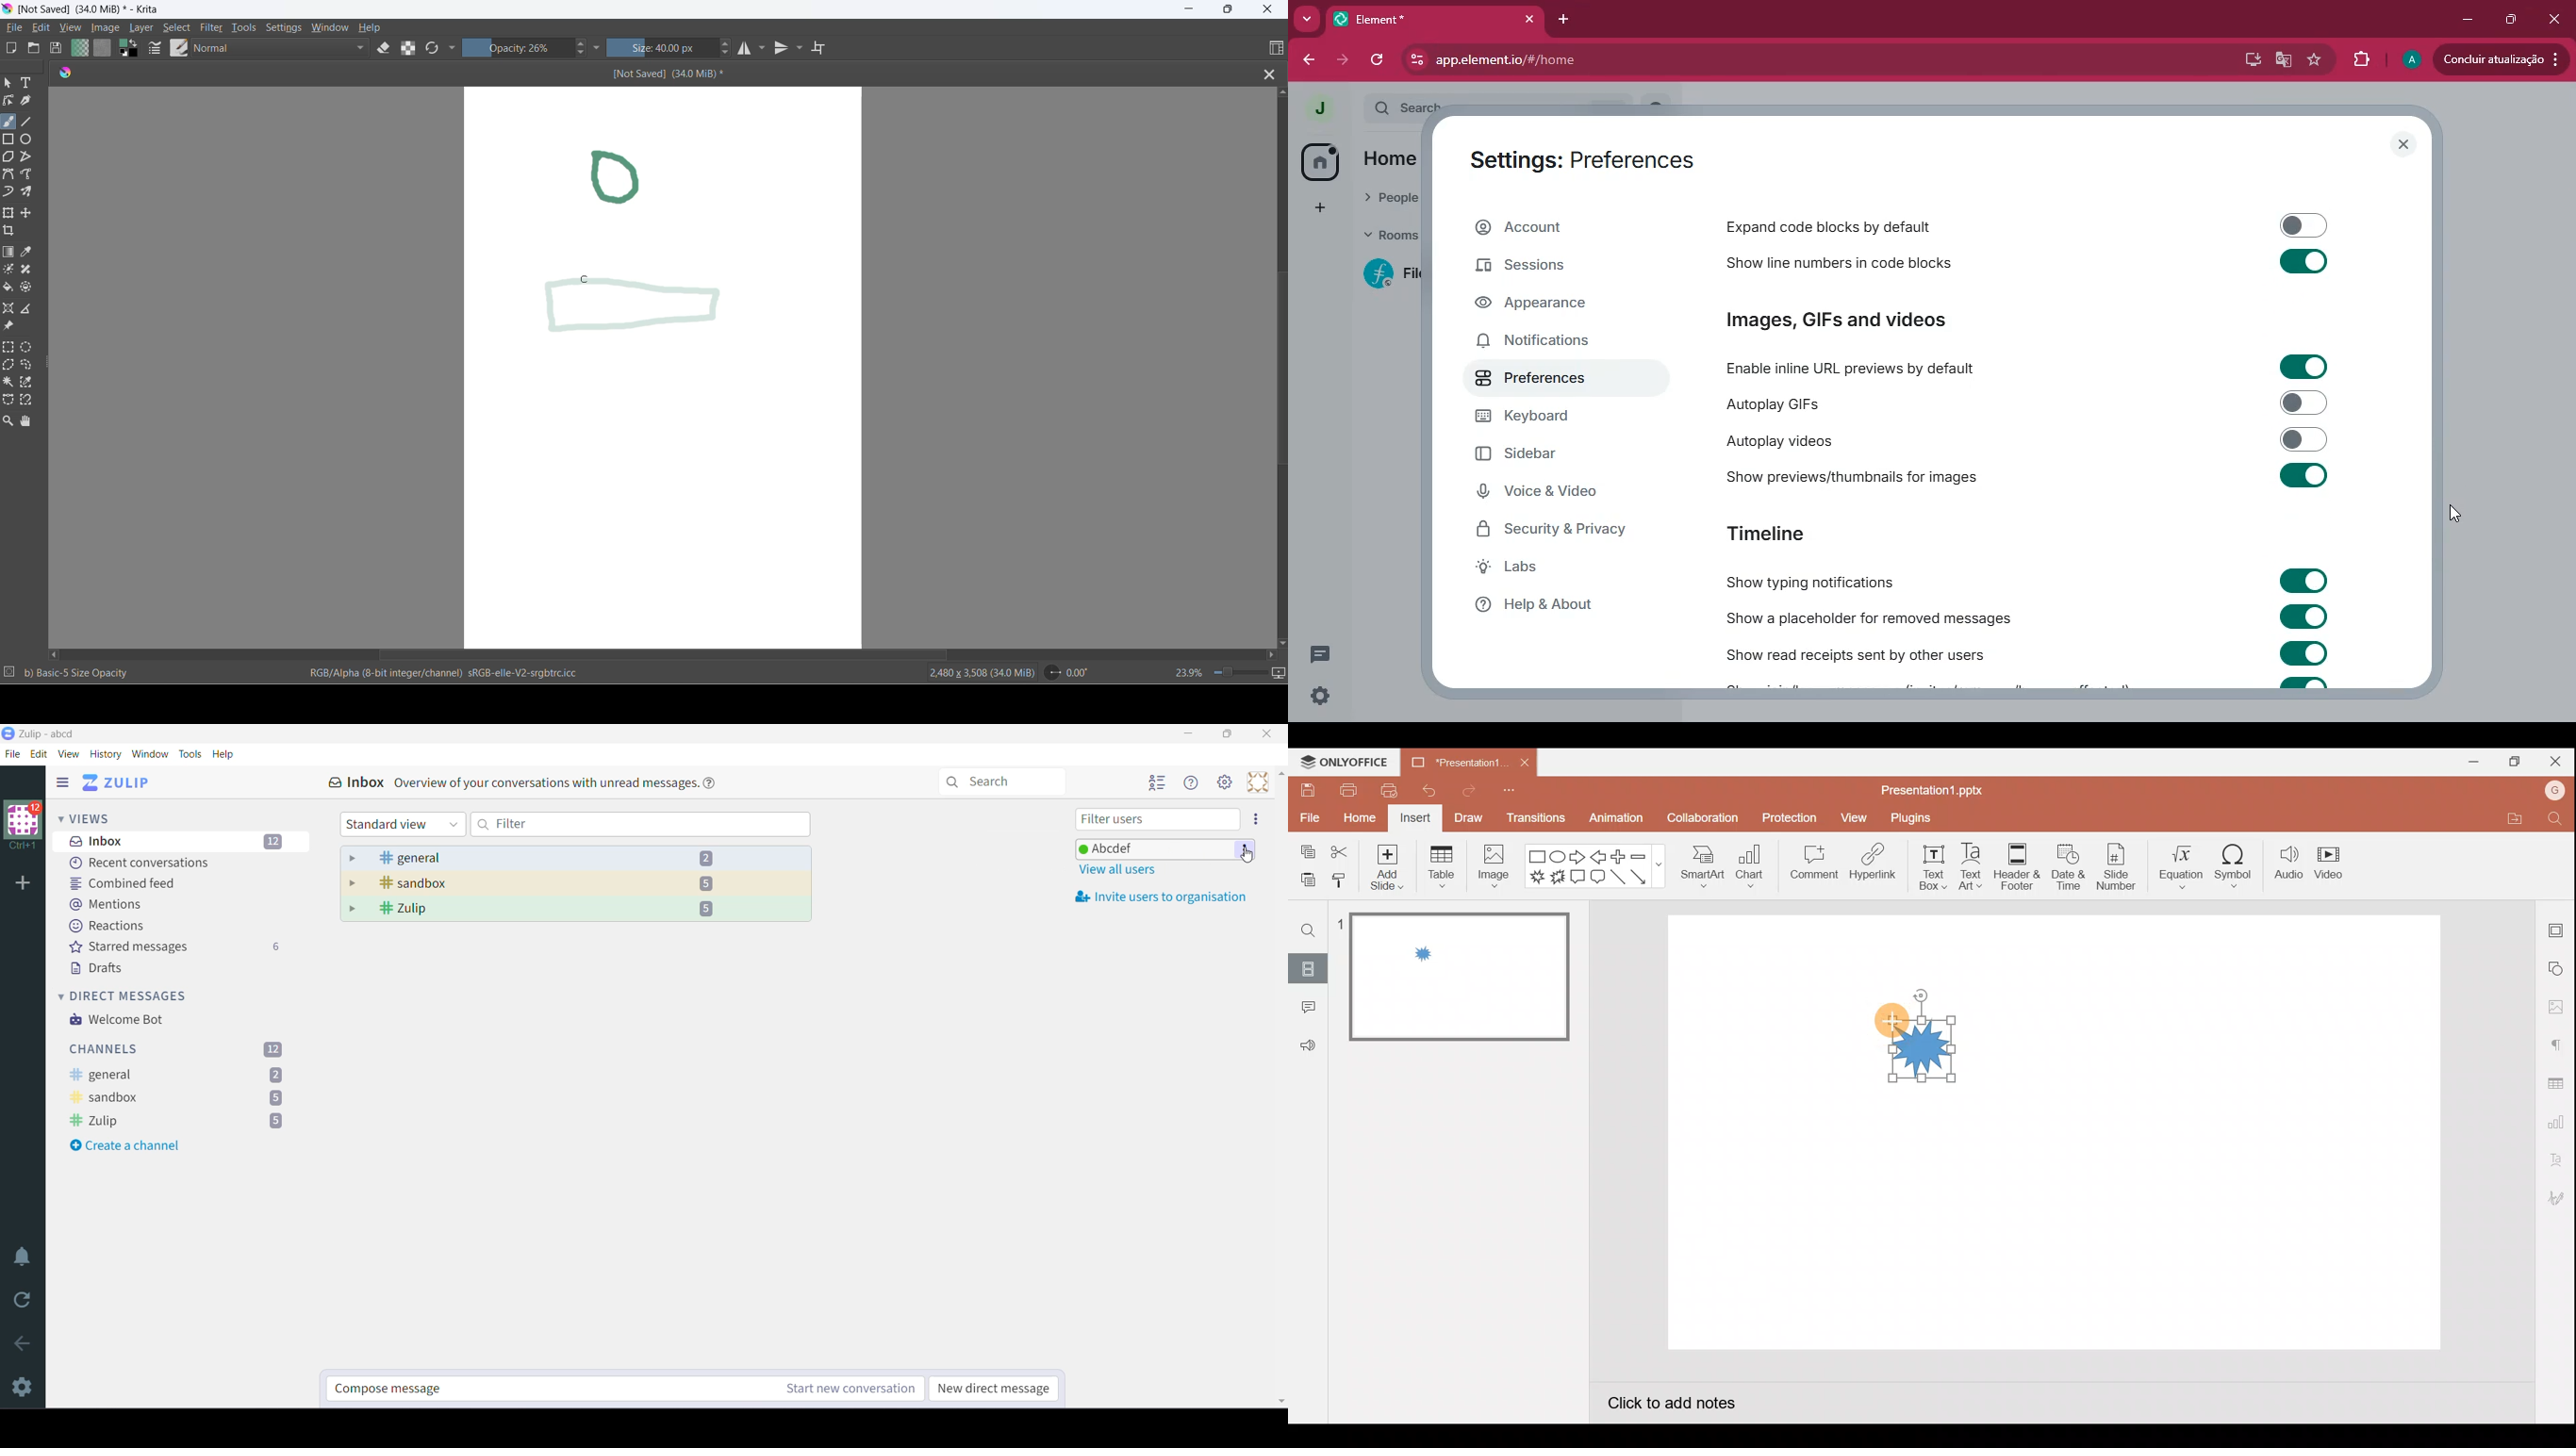 This screenshot has height=1456, width=2576. Describe the element at coordinates (10, 270) in the screenshot. I see `colorize mask tool` at that location.